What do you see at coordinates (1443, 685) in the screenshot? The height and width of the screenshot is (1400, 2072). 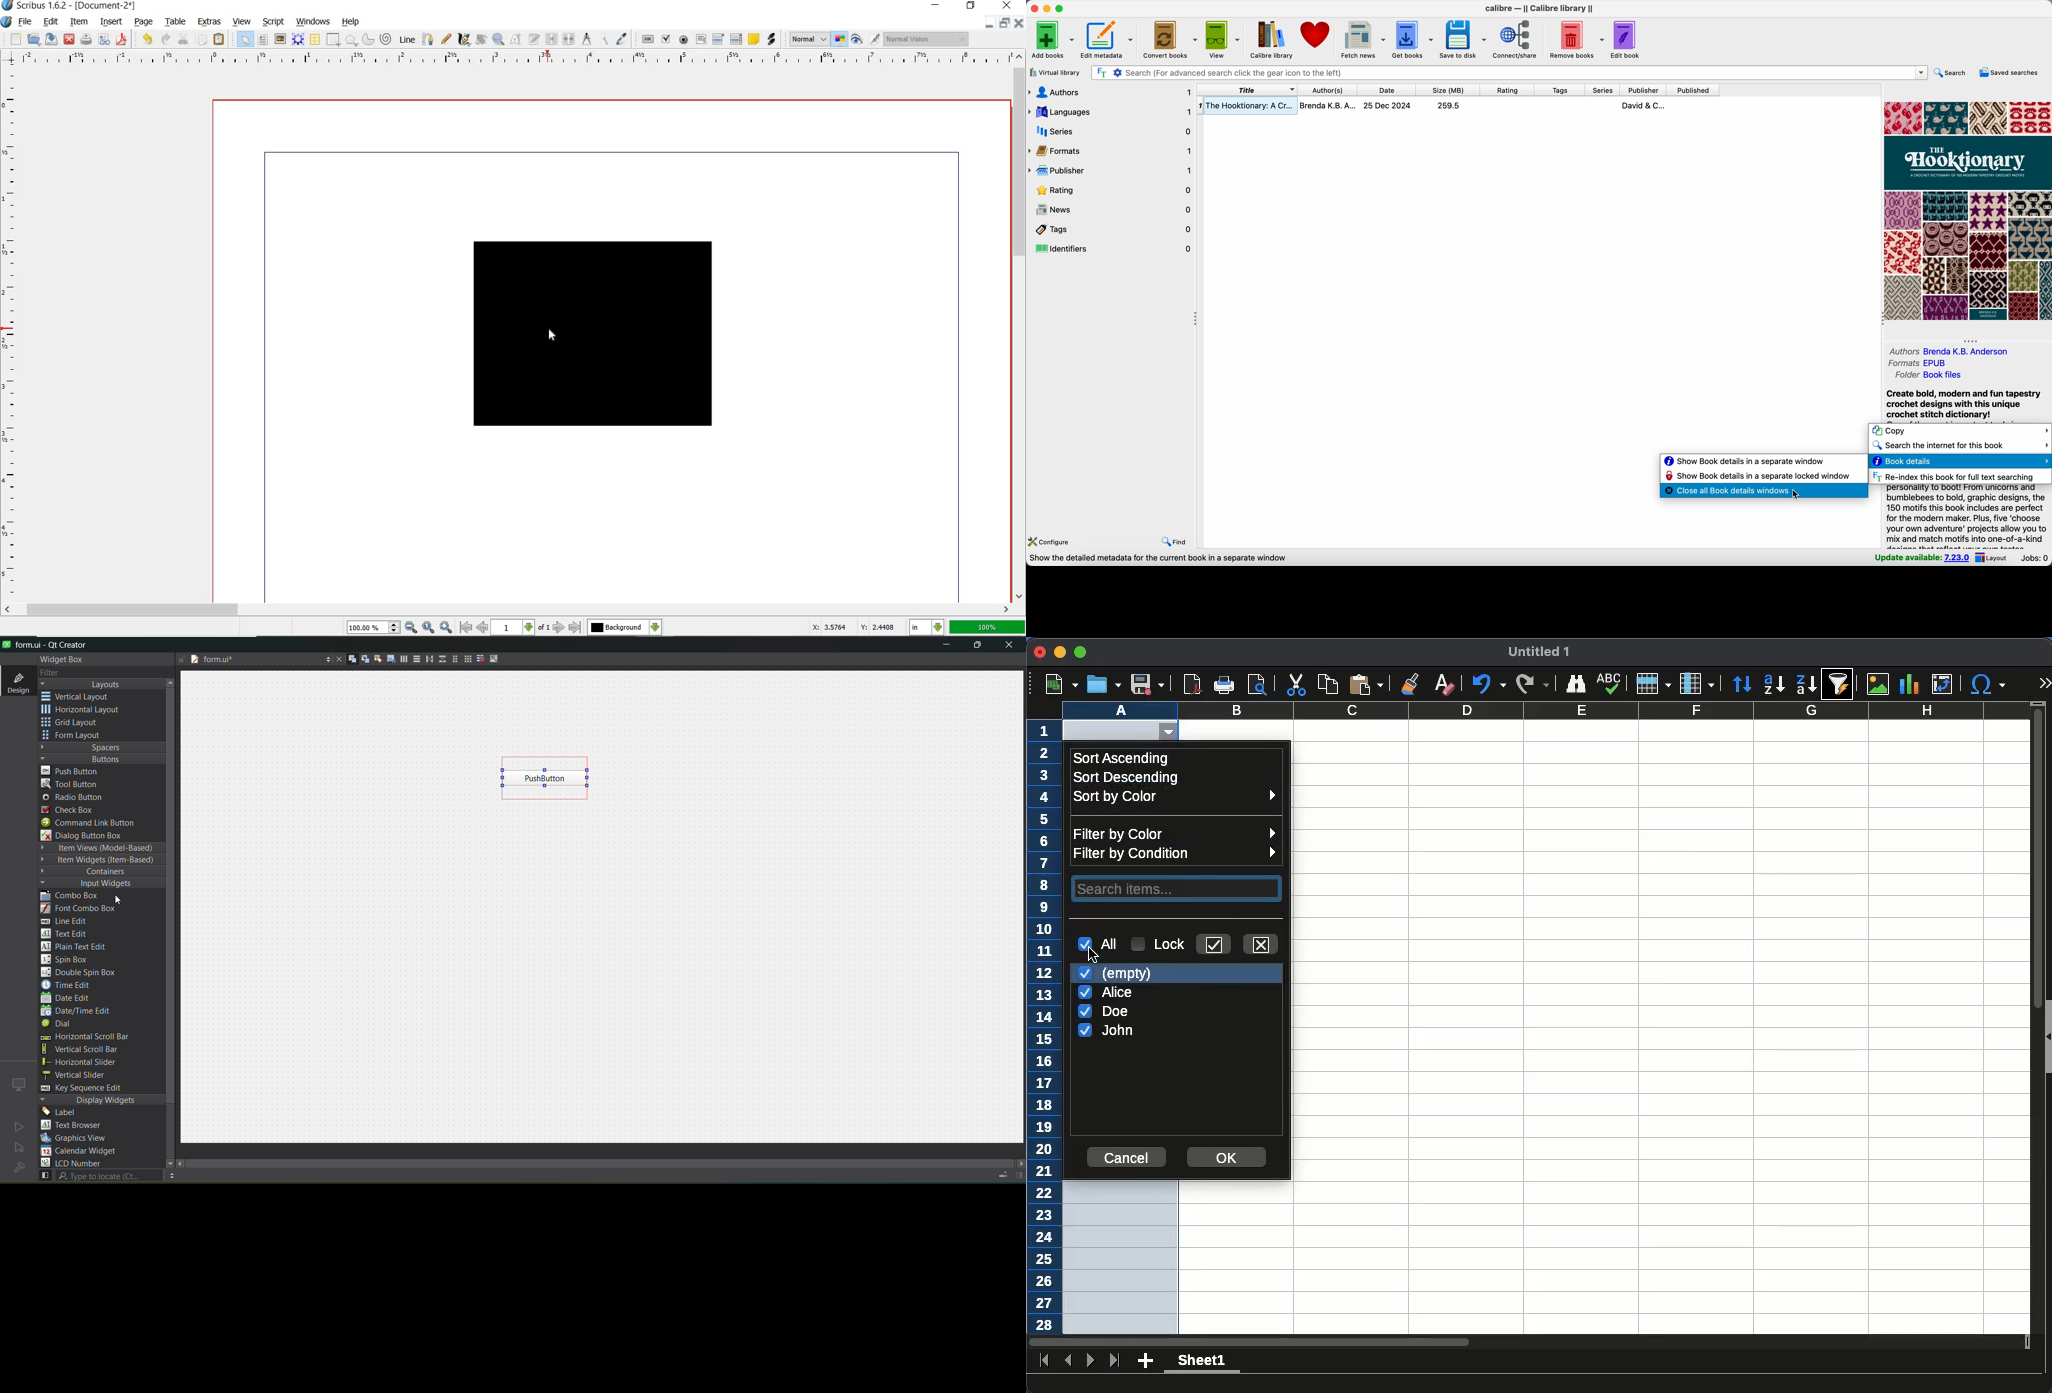 I see `clear formatting` at bounding box center [1443, 685].